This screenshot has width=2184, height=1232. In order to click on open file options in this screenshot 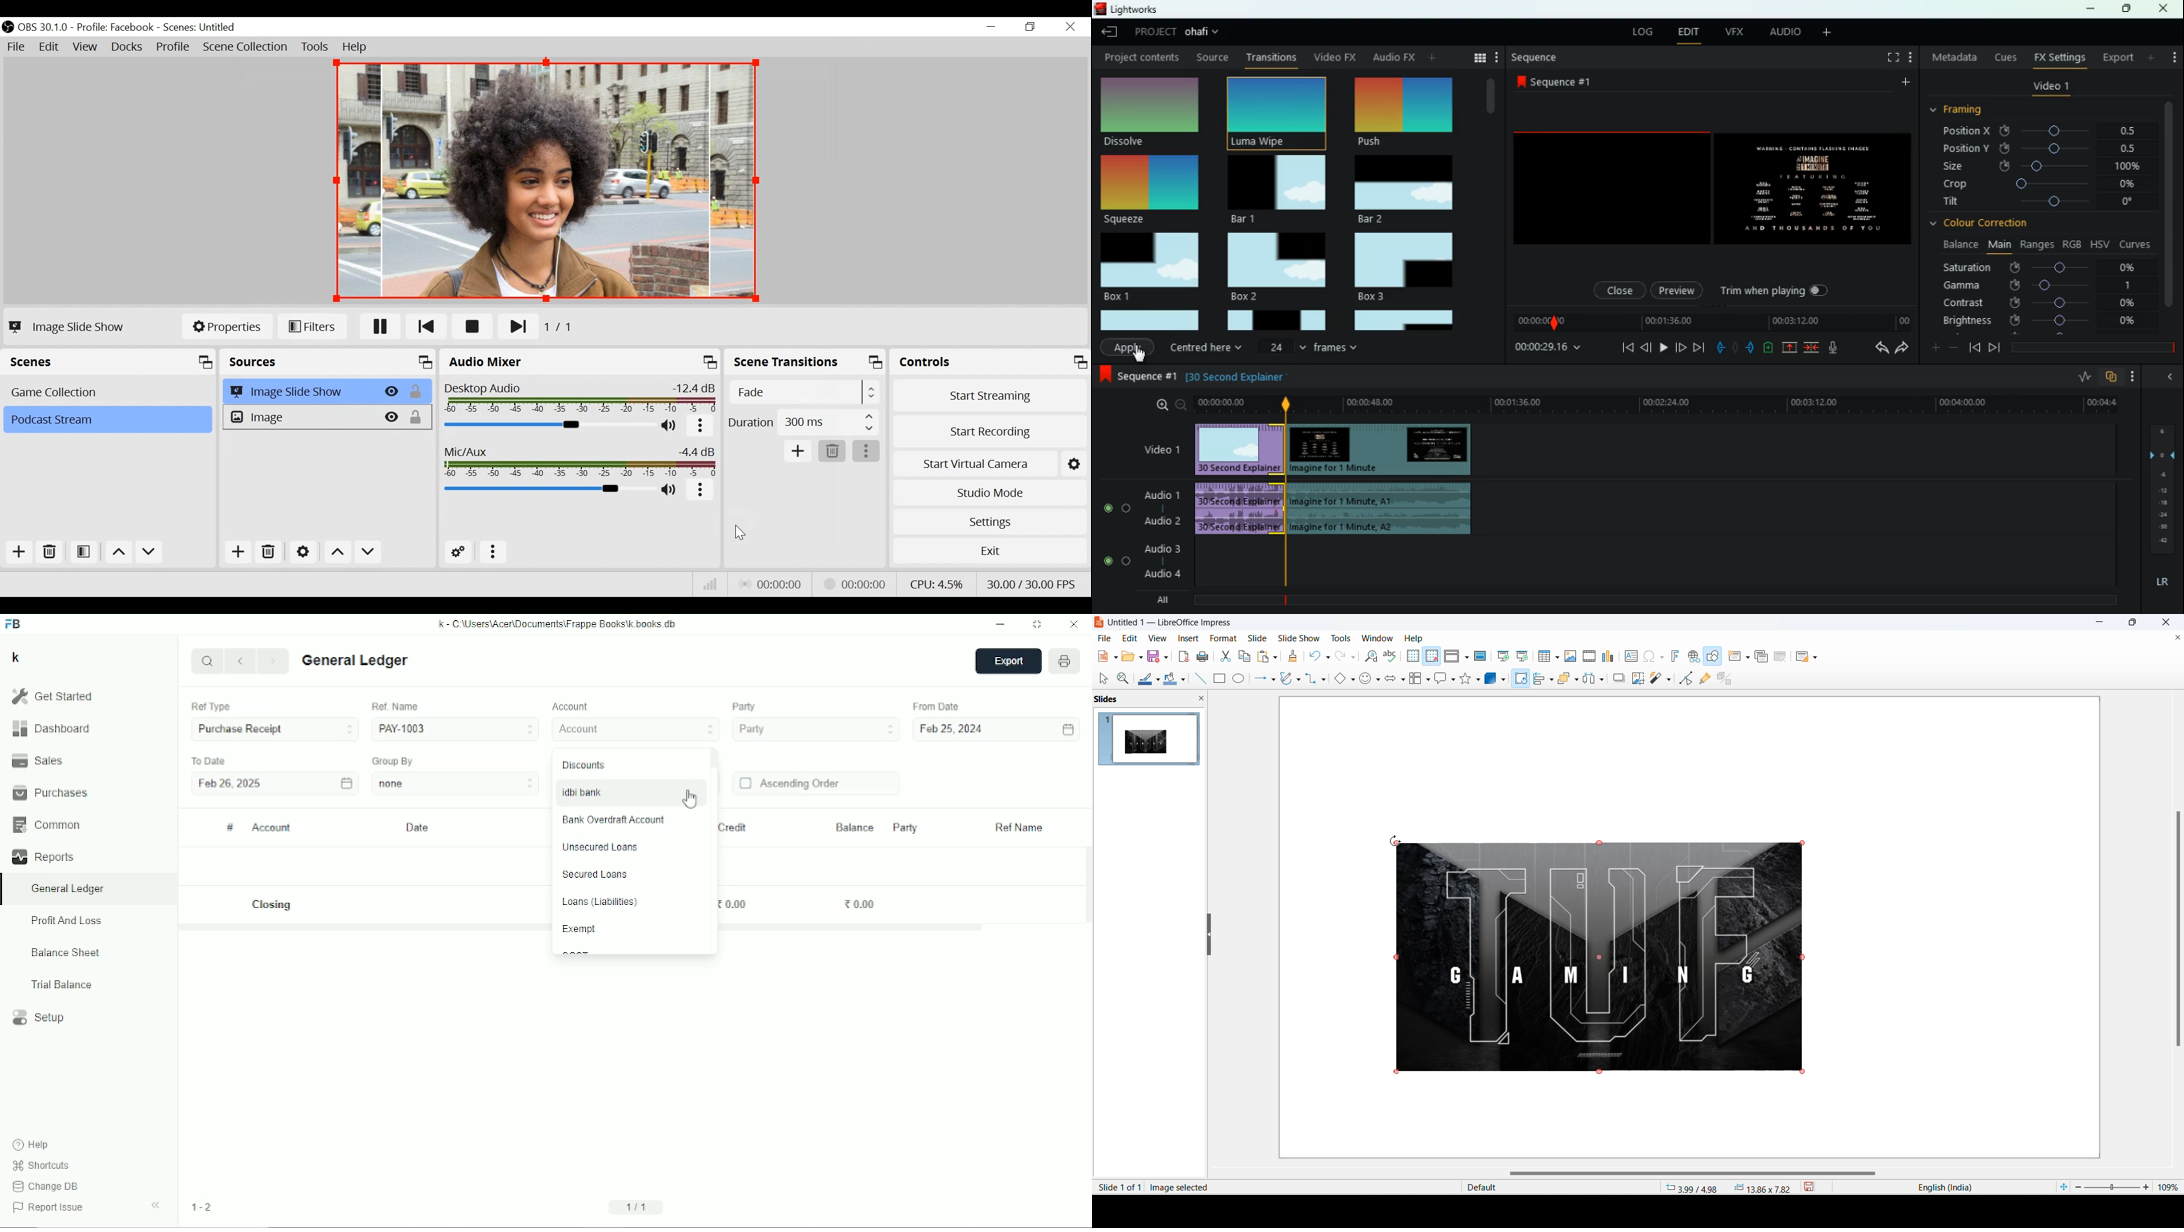, I will do `click(1141, 659)`.